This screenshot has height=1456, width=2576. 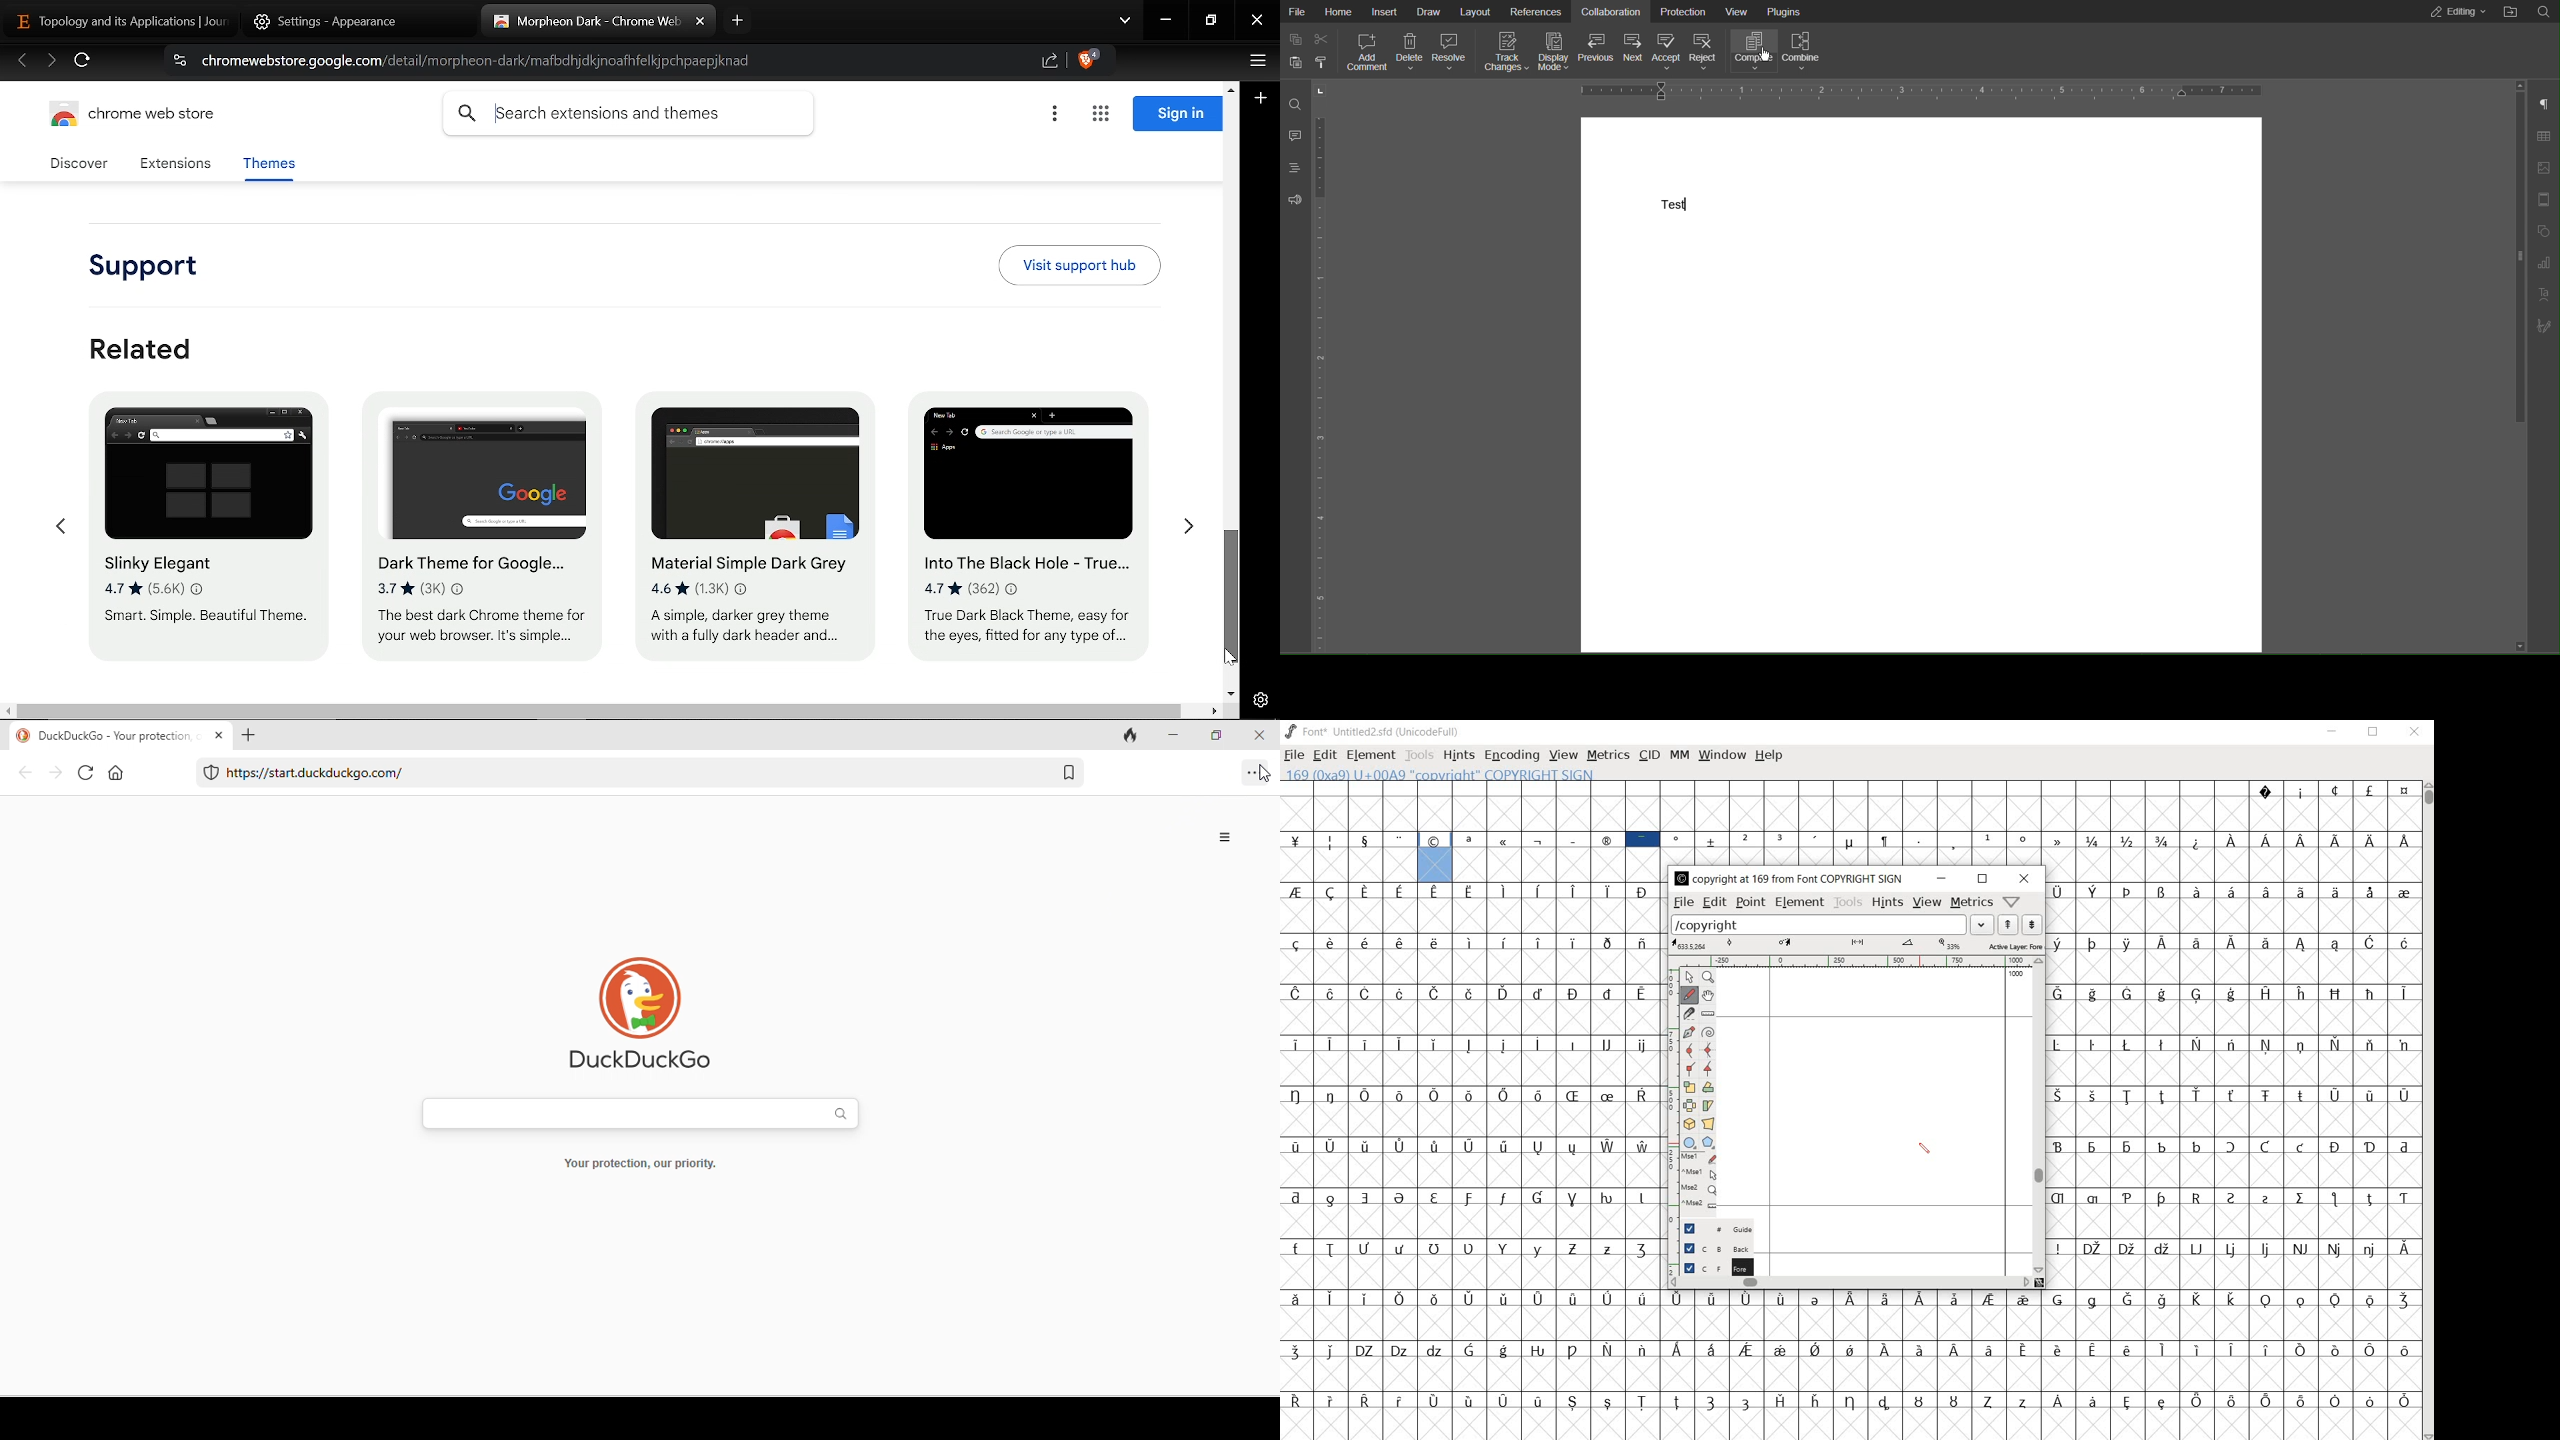 What do you see at coordinates (1765, 59) in the screenshot?
I see `Cursor at Compare` at bounding box center [1765, 59].